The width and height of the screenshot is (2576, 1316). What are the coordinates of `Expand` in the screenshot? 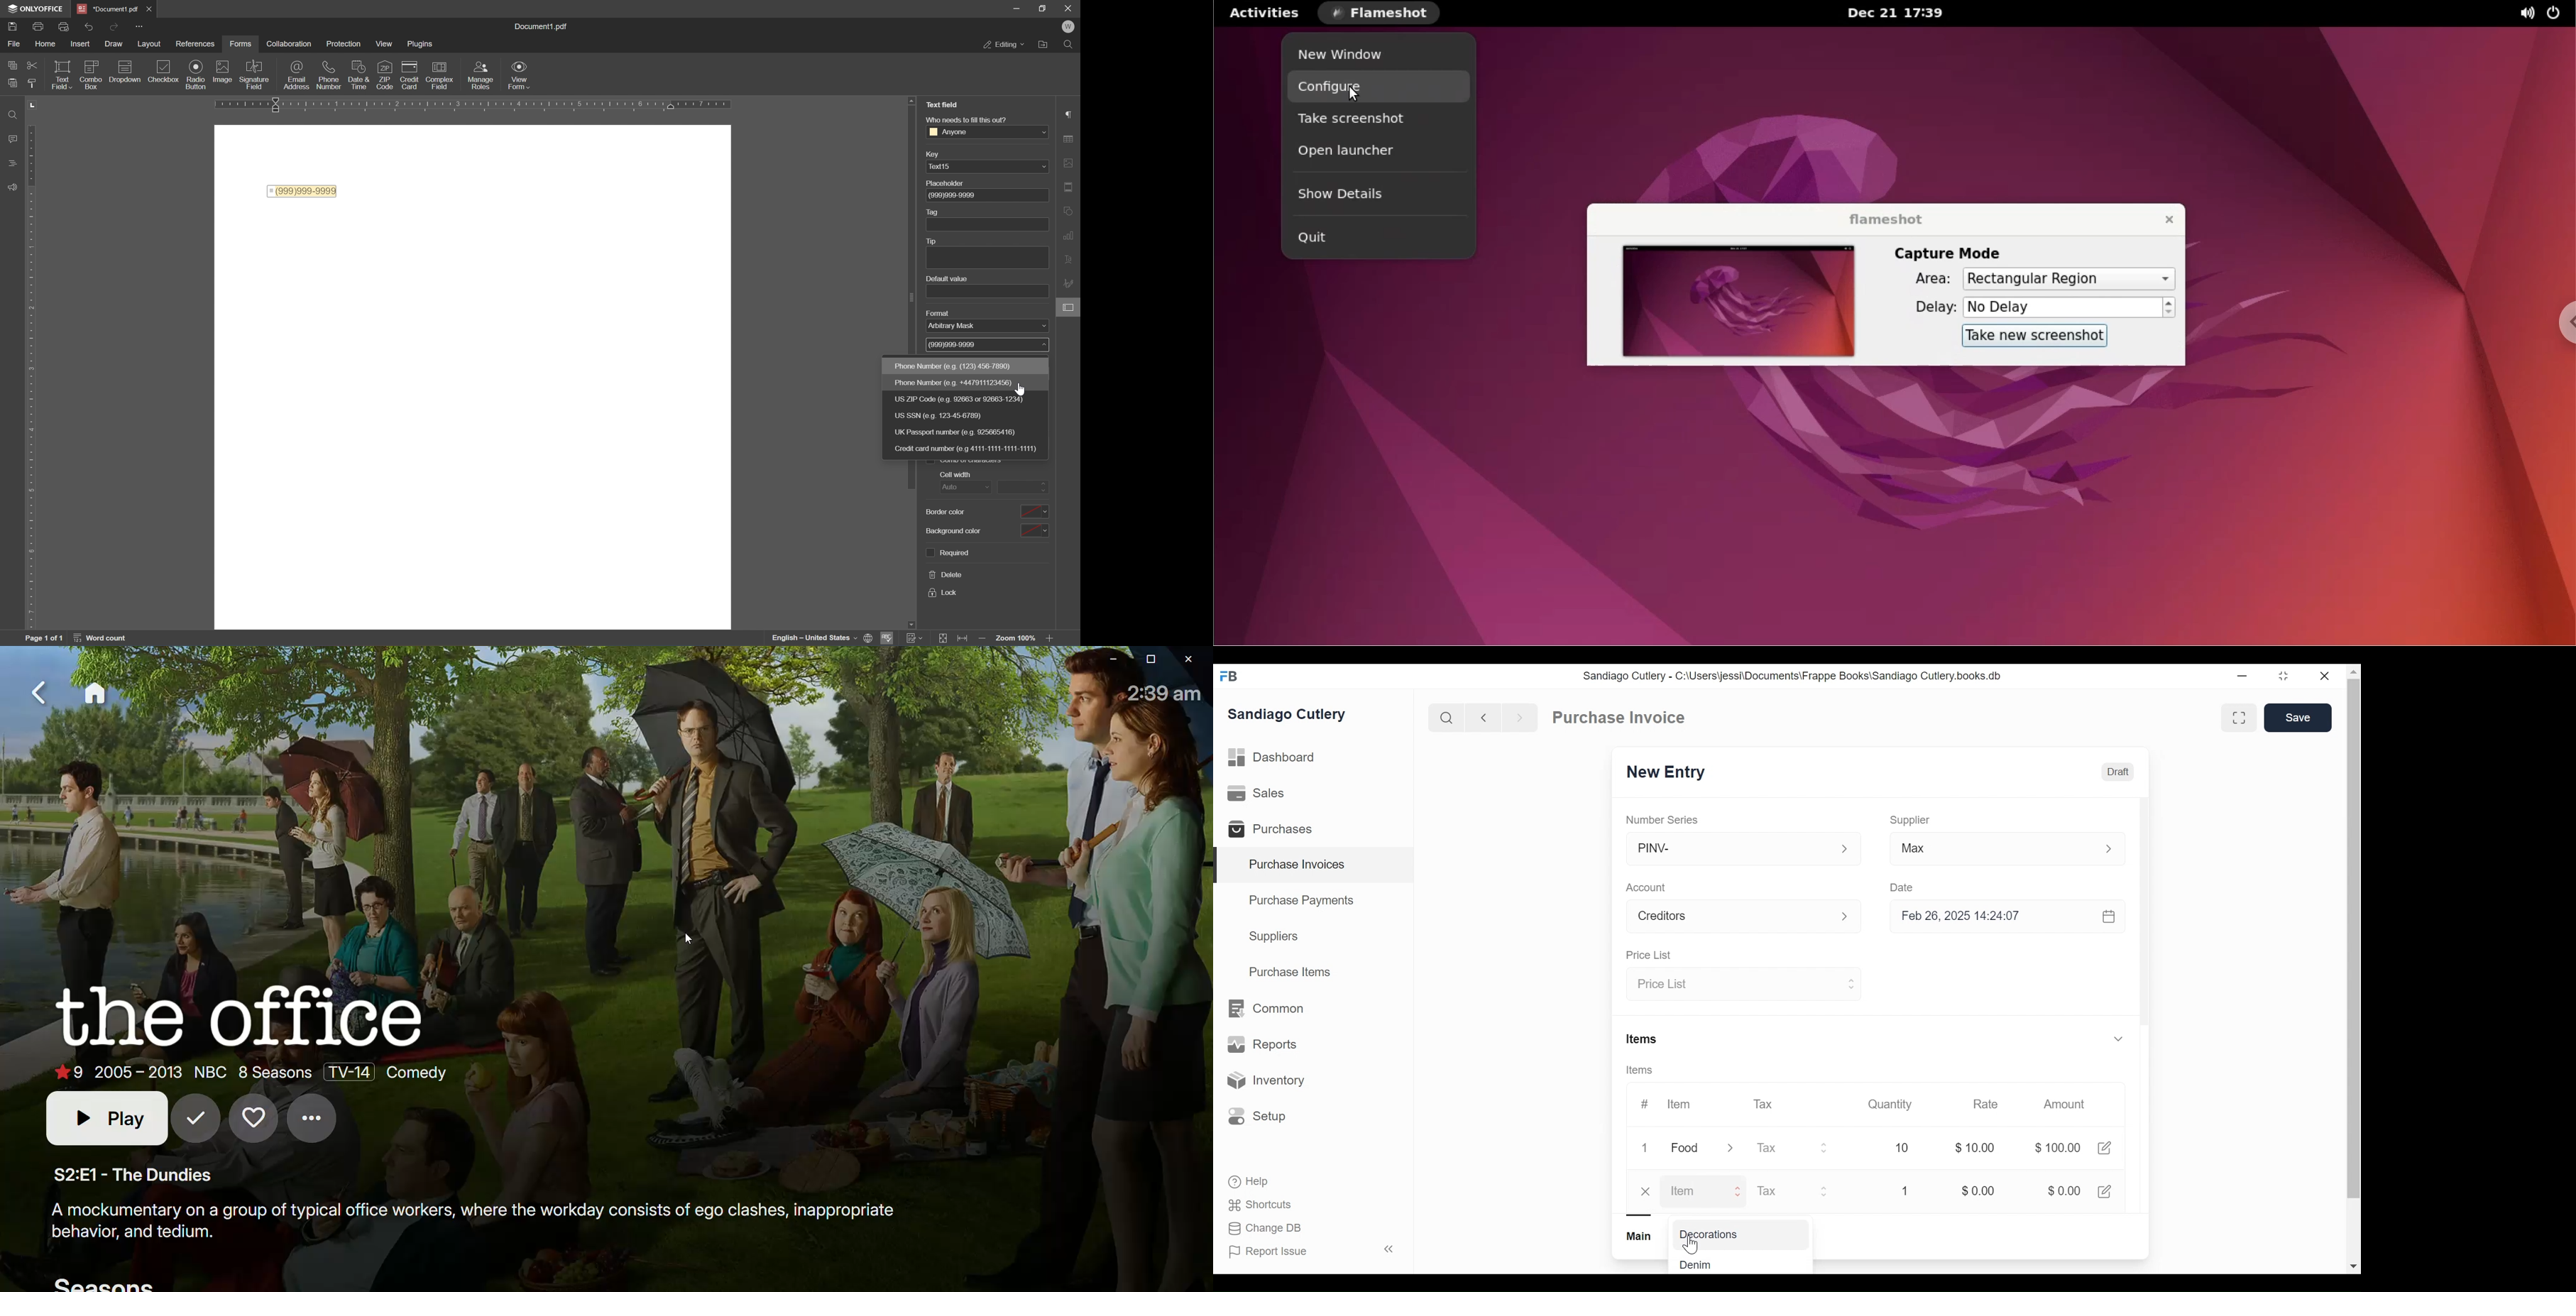 It's located at (2121, 1038).